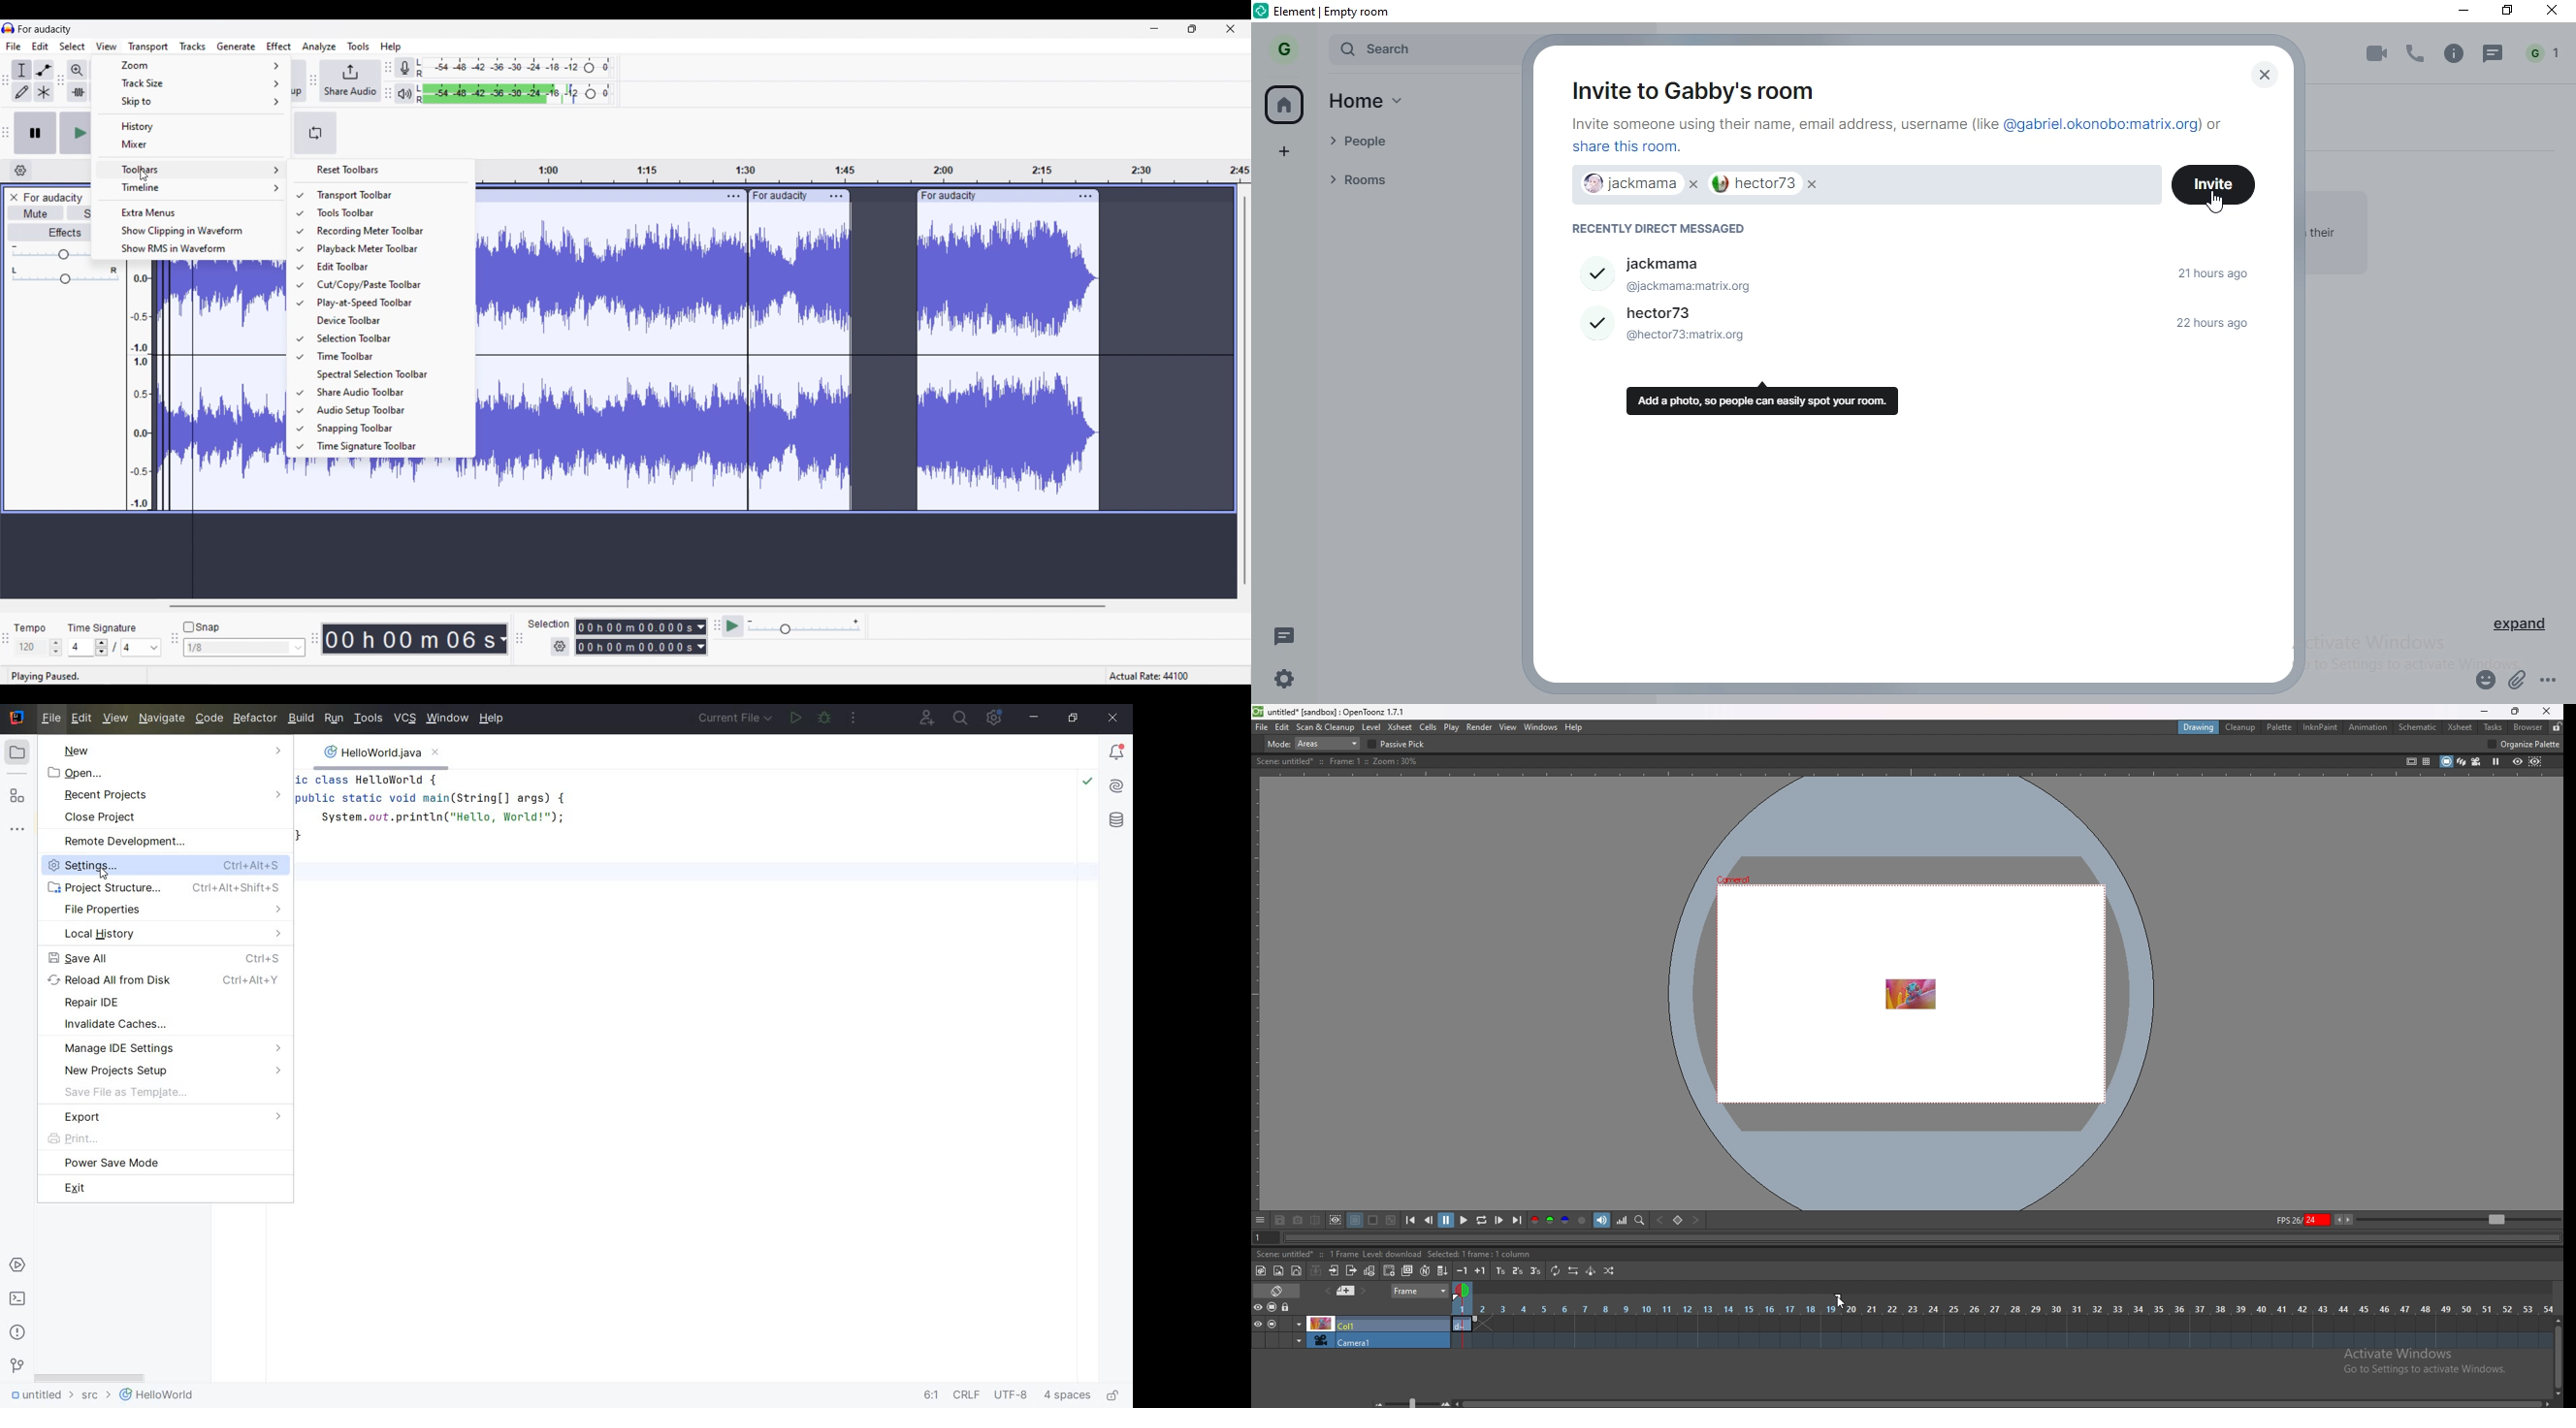 This screenshot has width=2576, height=1428. I want to click on pause, so click(1447, 1219).